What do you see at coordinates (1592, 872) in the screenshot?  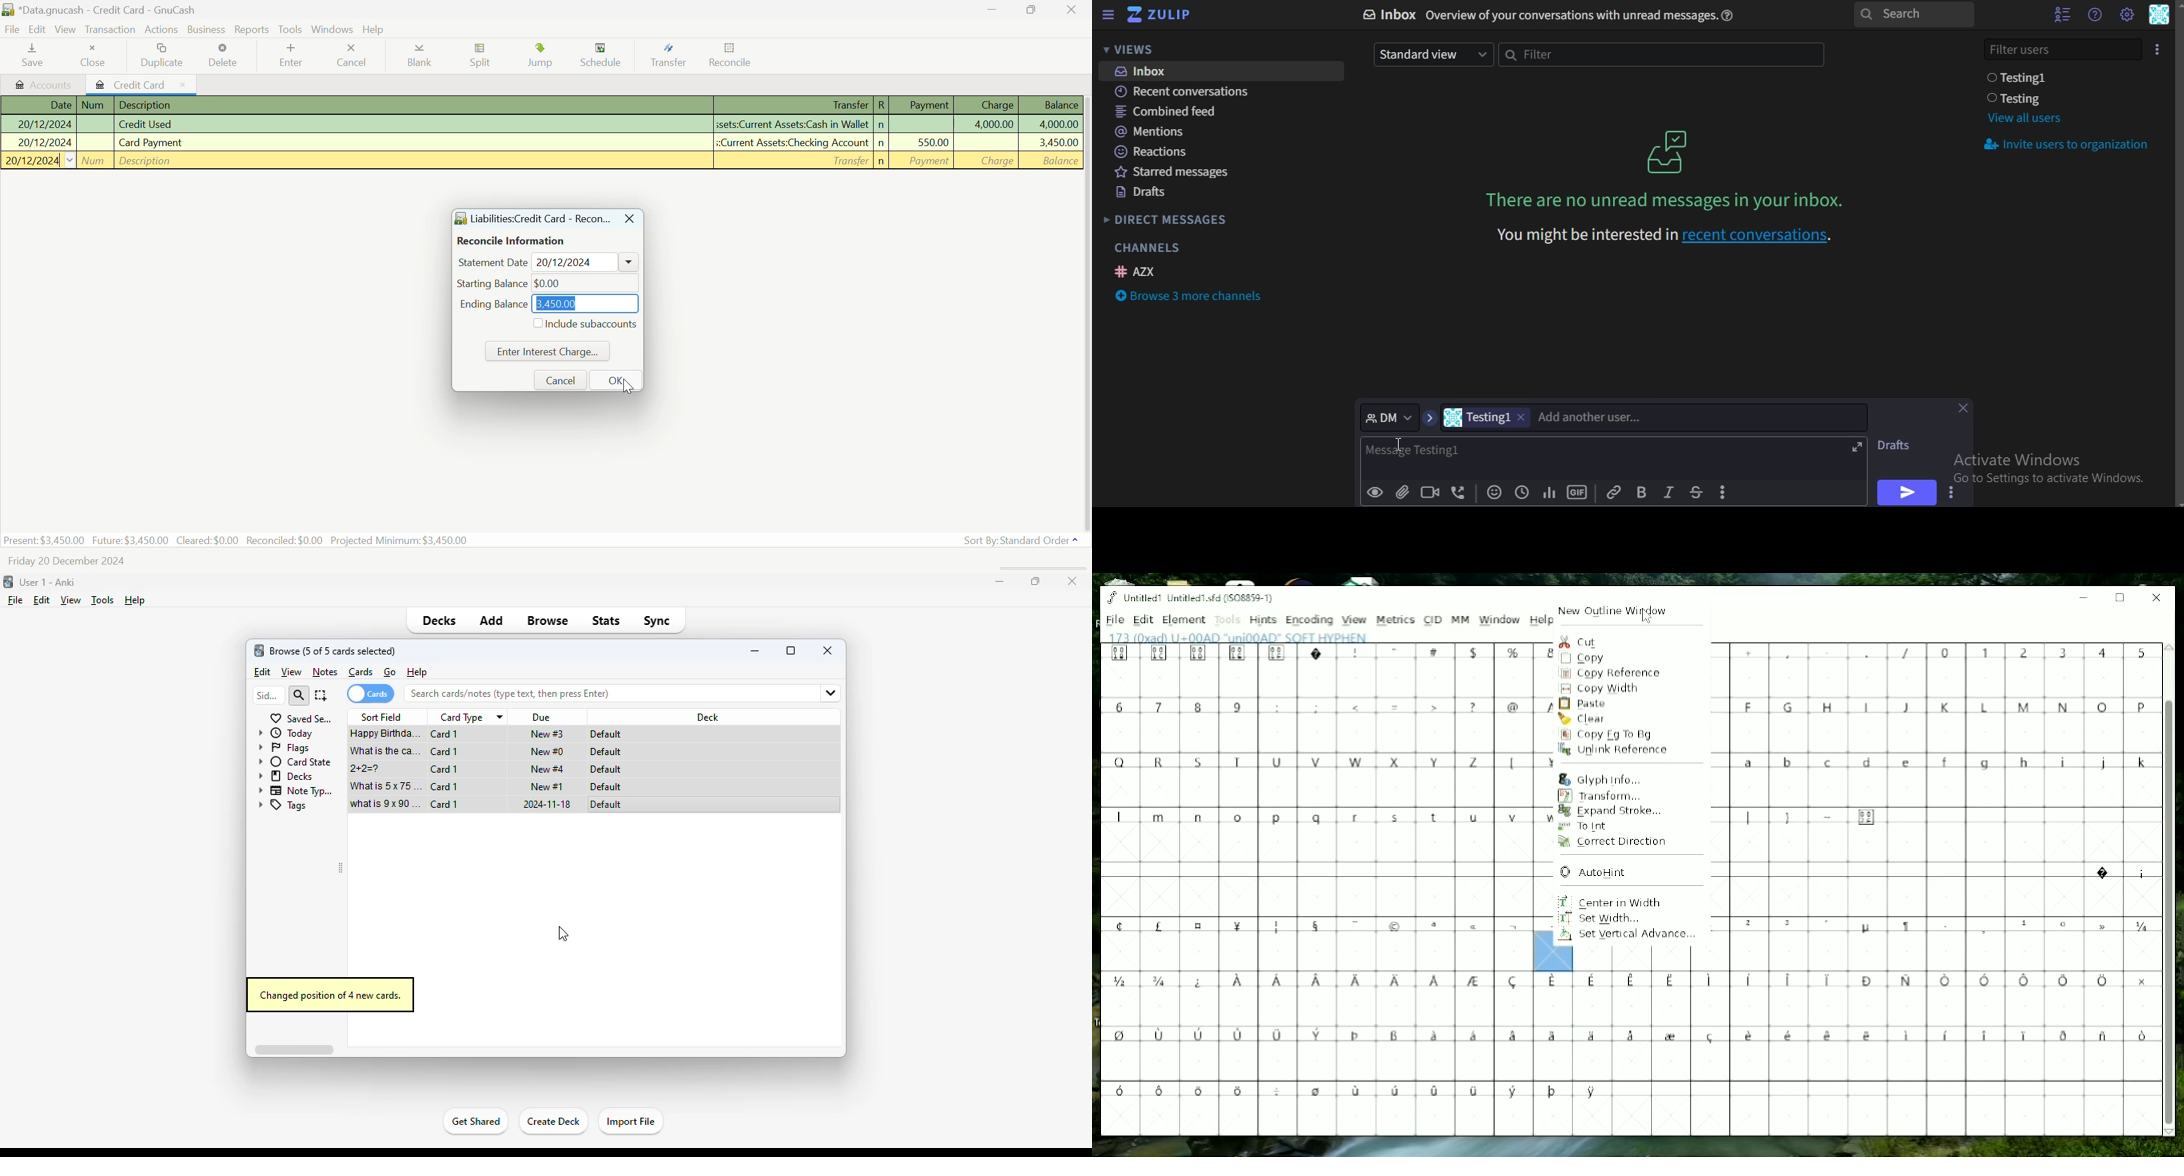 I see `AutoHint` at bounding box center [1592, 872].